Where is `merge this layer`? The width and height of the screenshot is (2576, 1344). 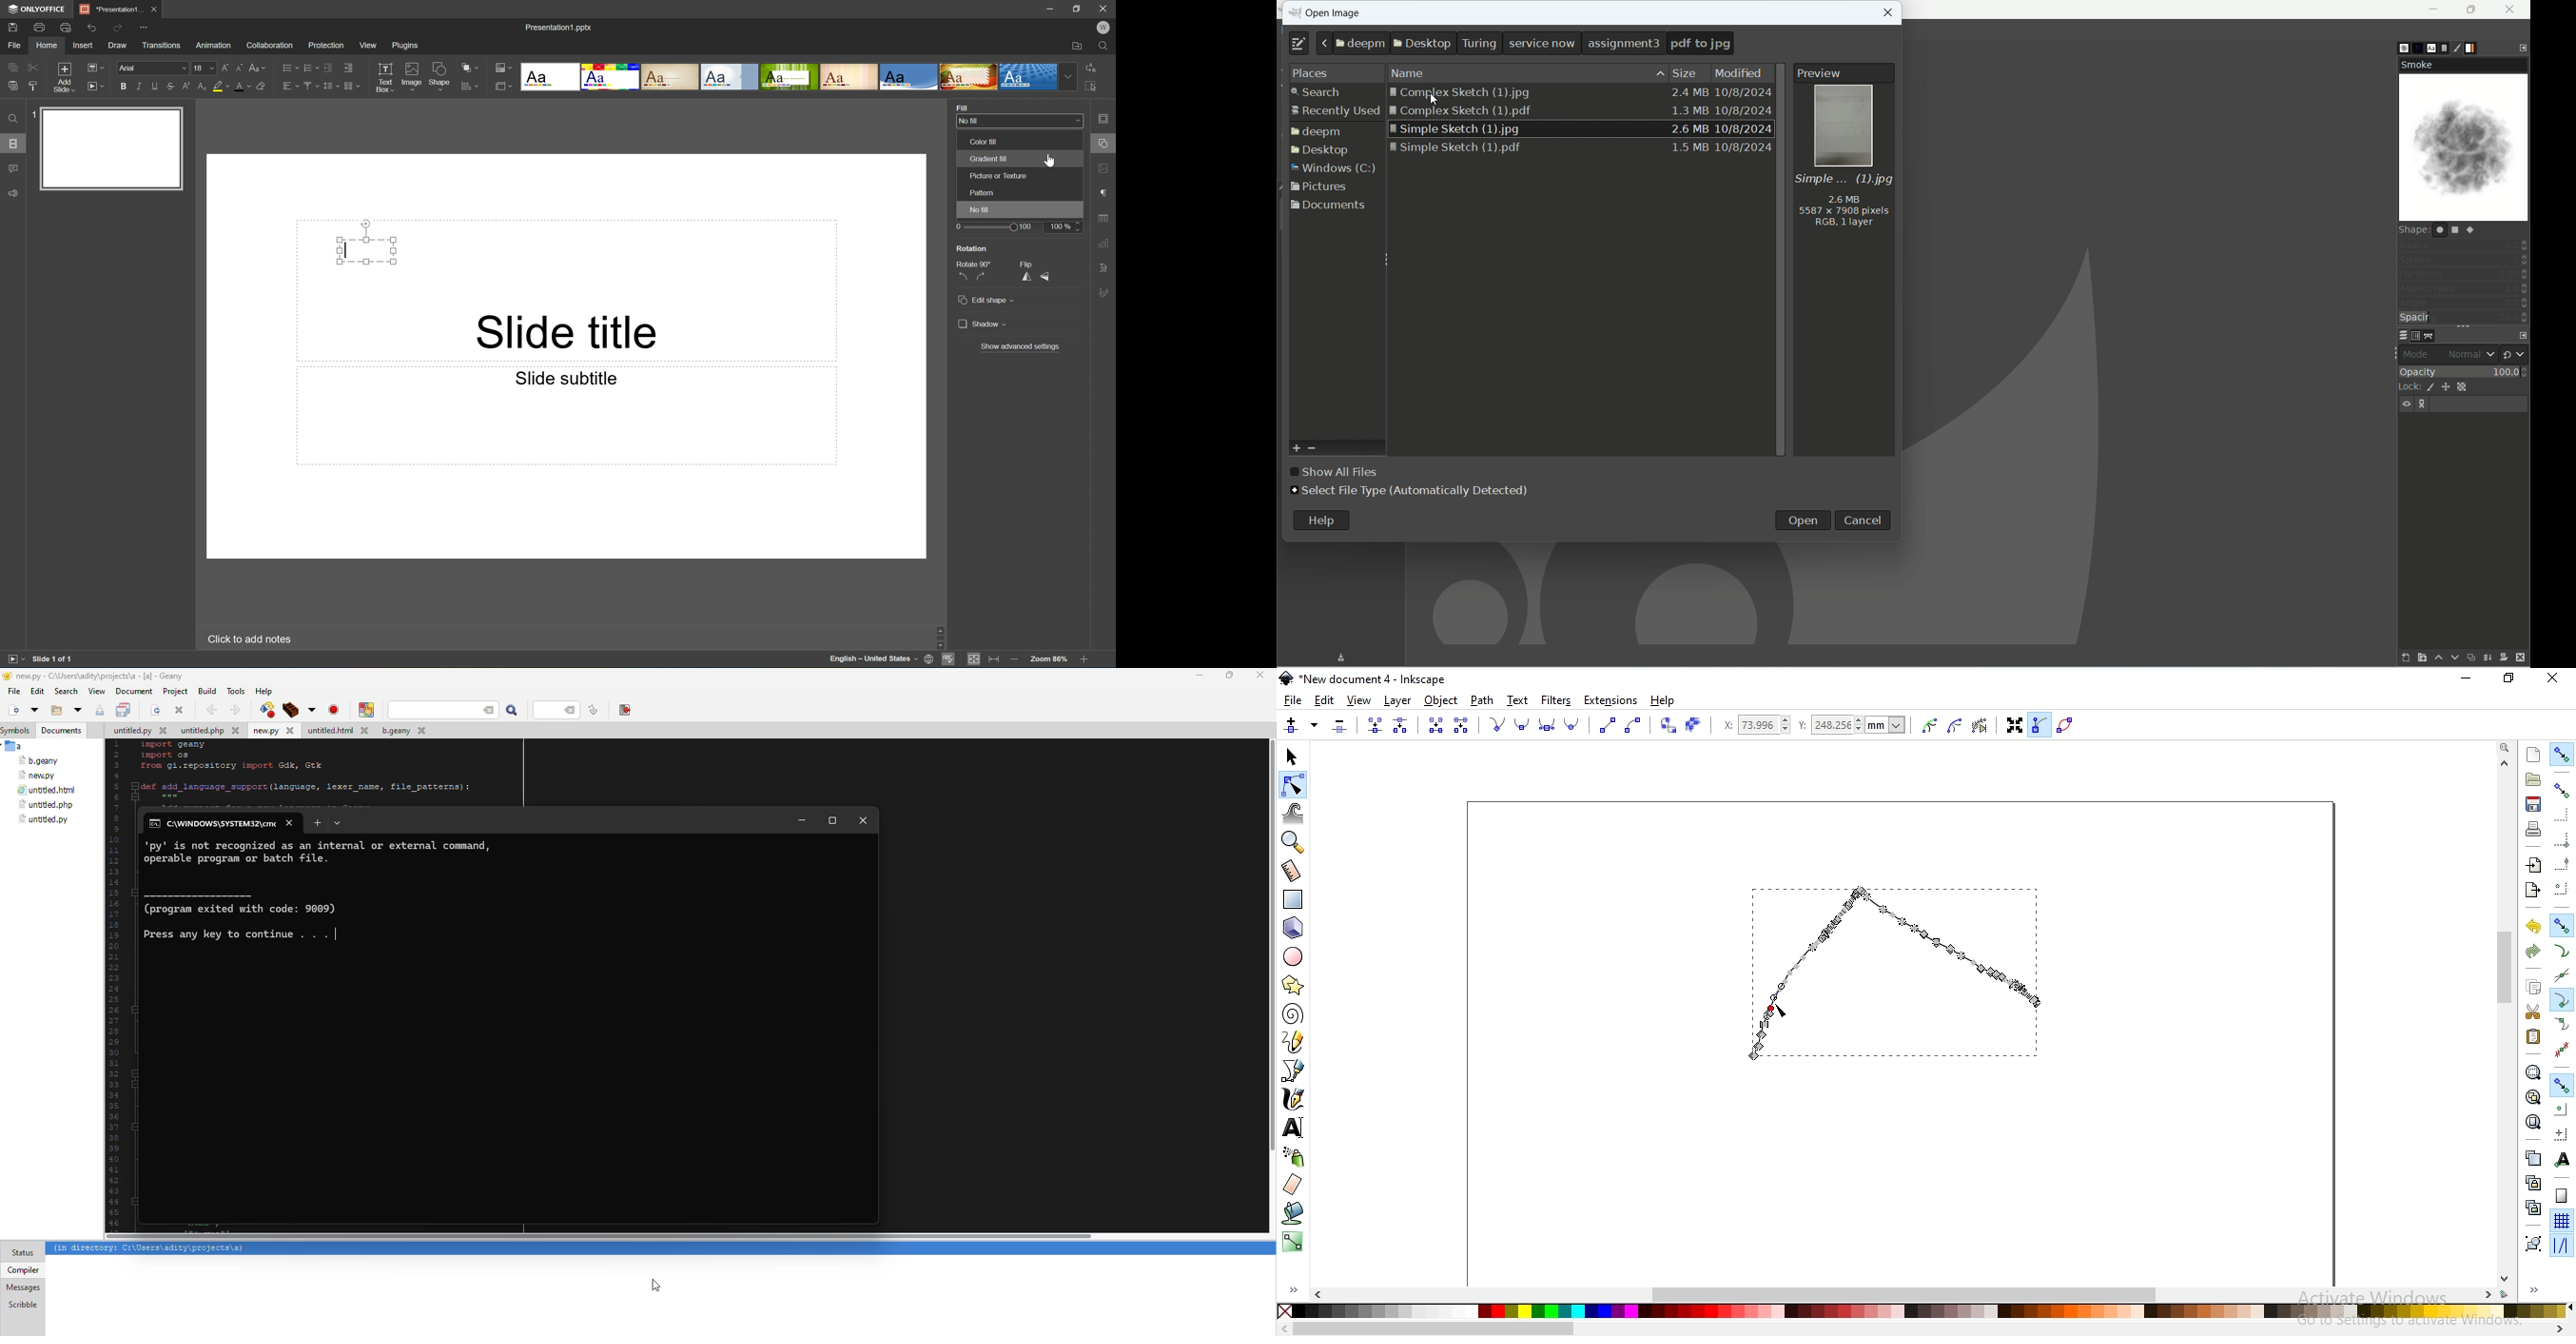
merge this layer is located at coordinates (2488, 659).